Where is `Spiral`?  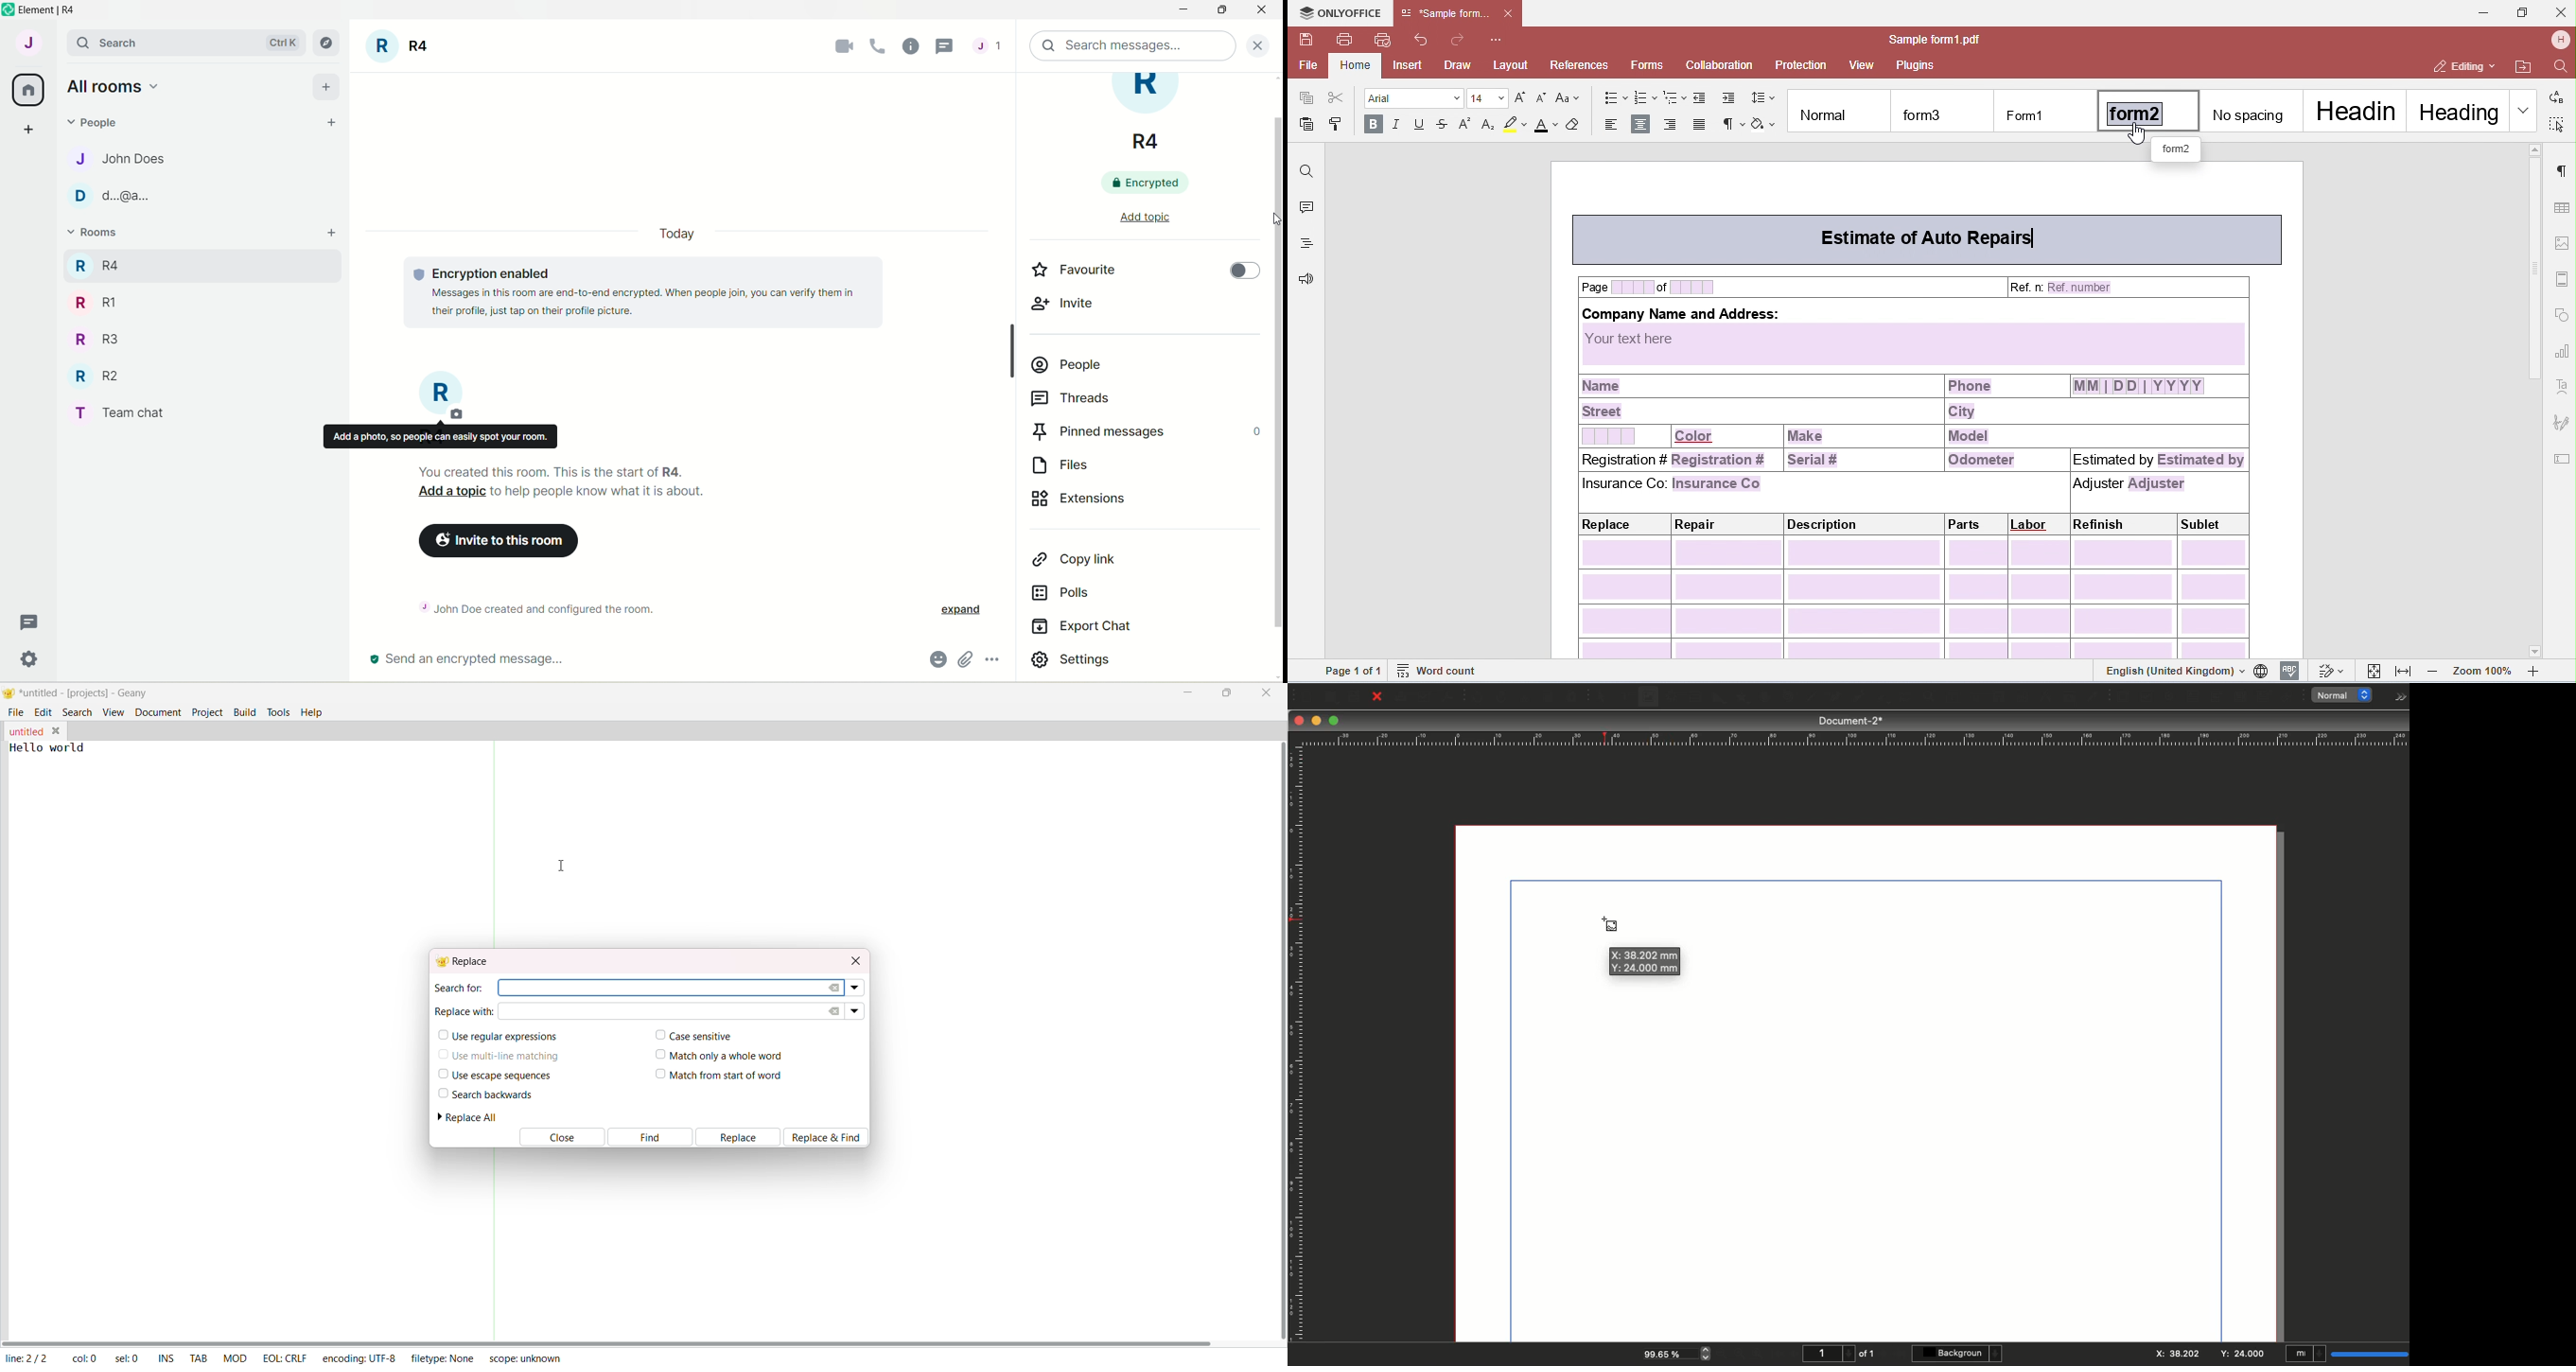 Spiral is located at coordinates (1791, 699).